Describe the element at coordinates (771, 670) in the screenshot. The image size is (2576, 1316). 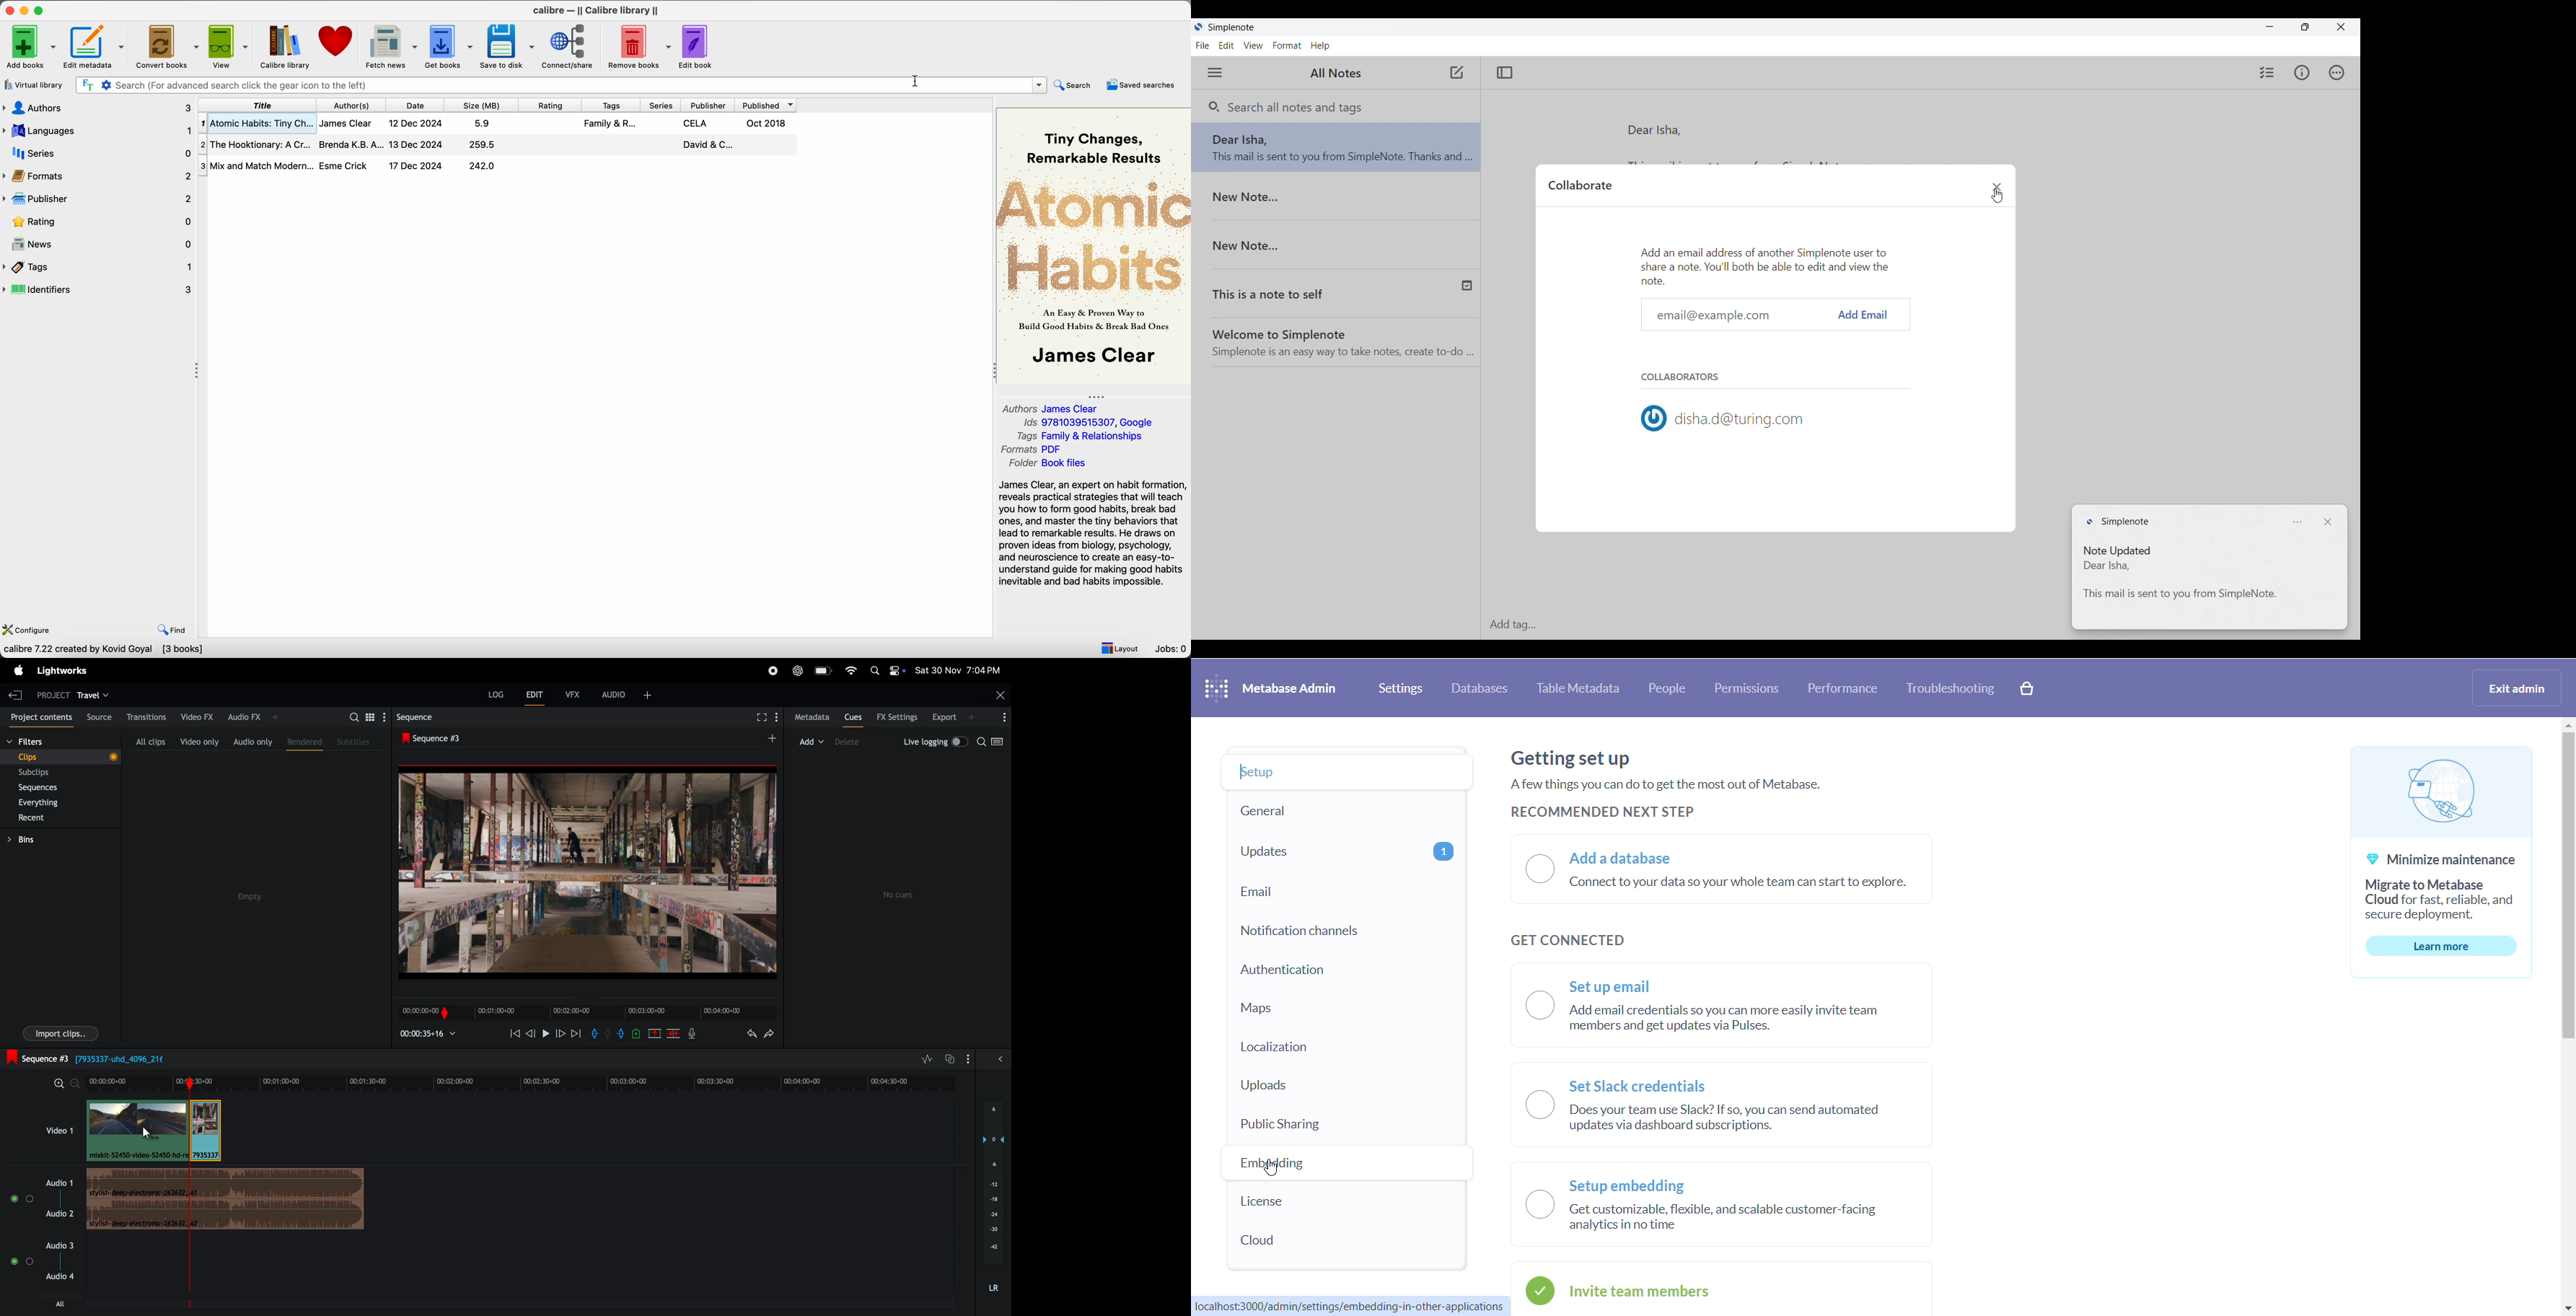
I see `record` at that location.